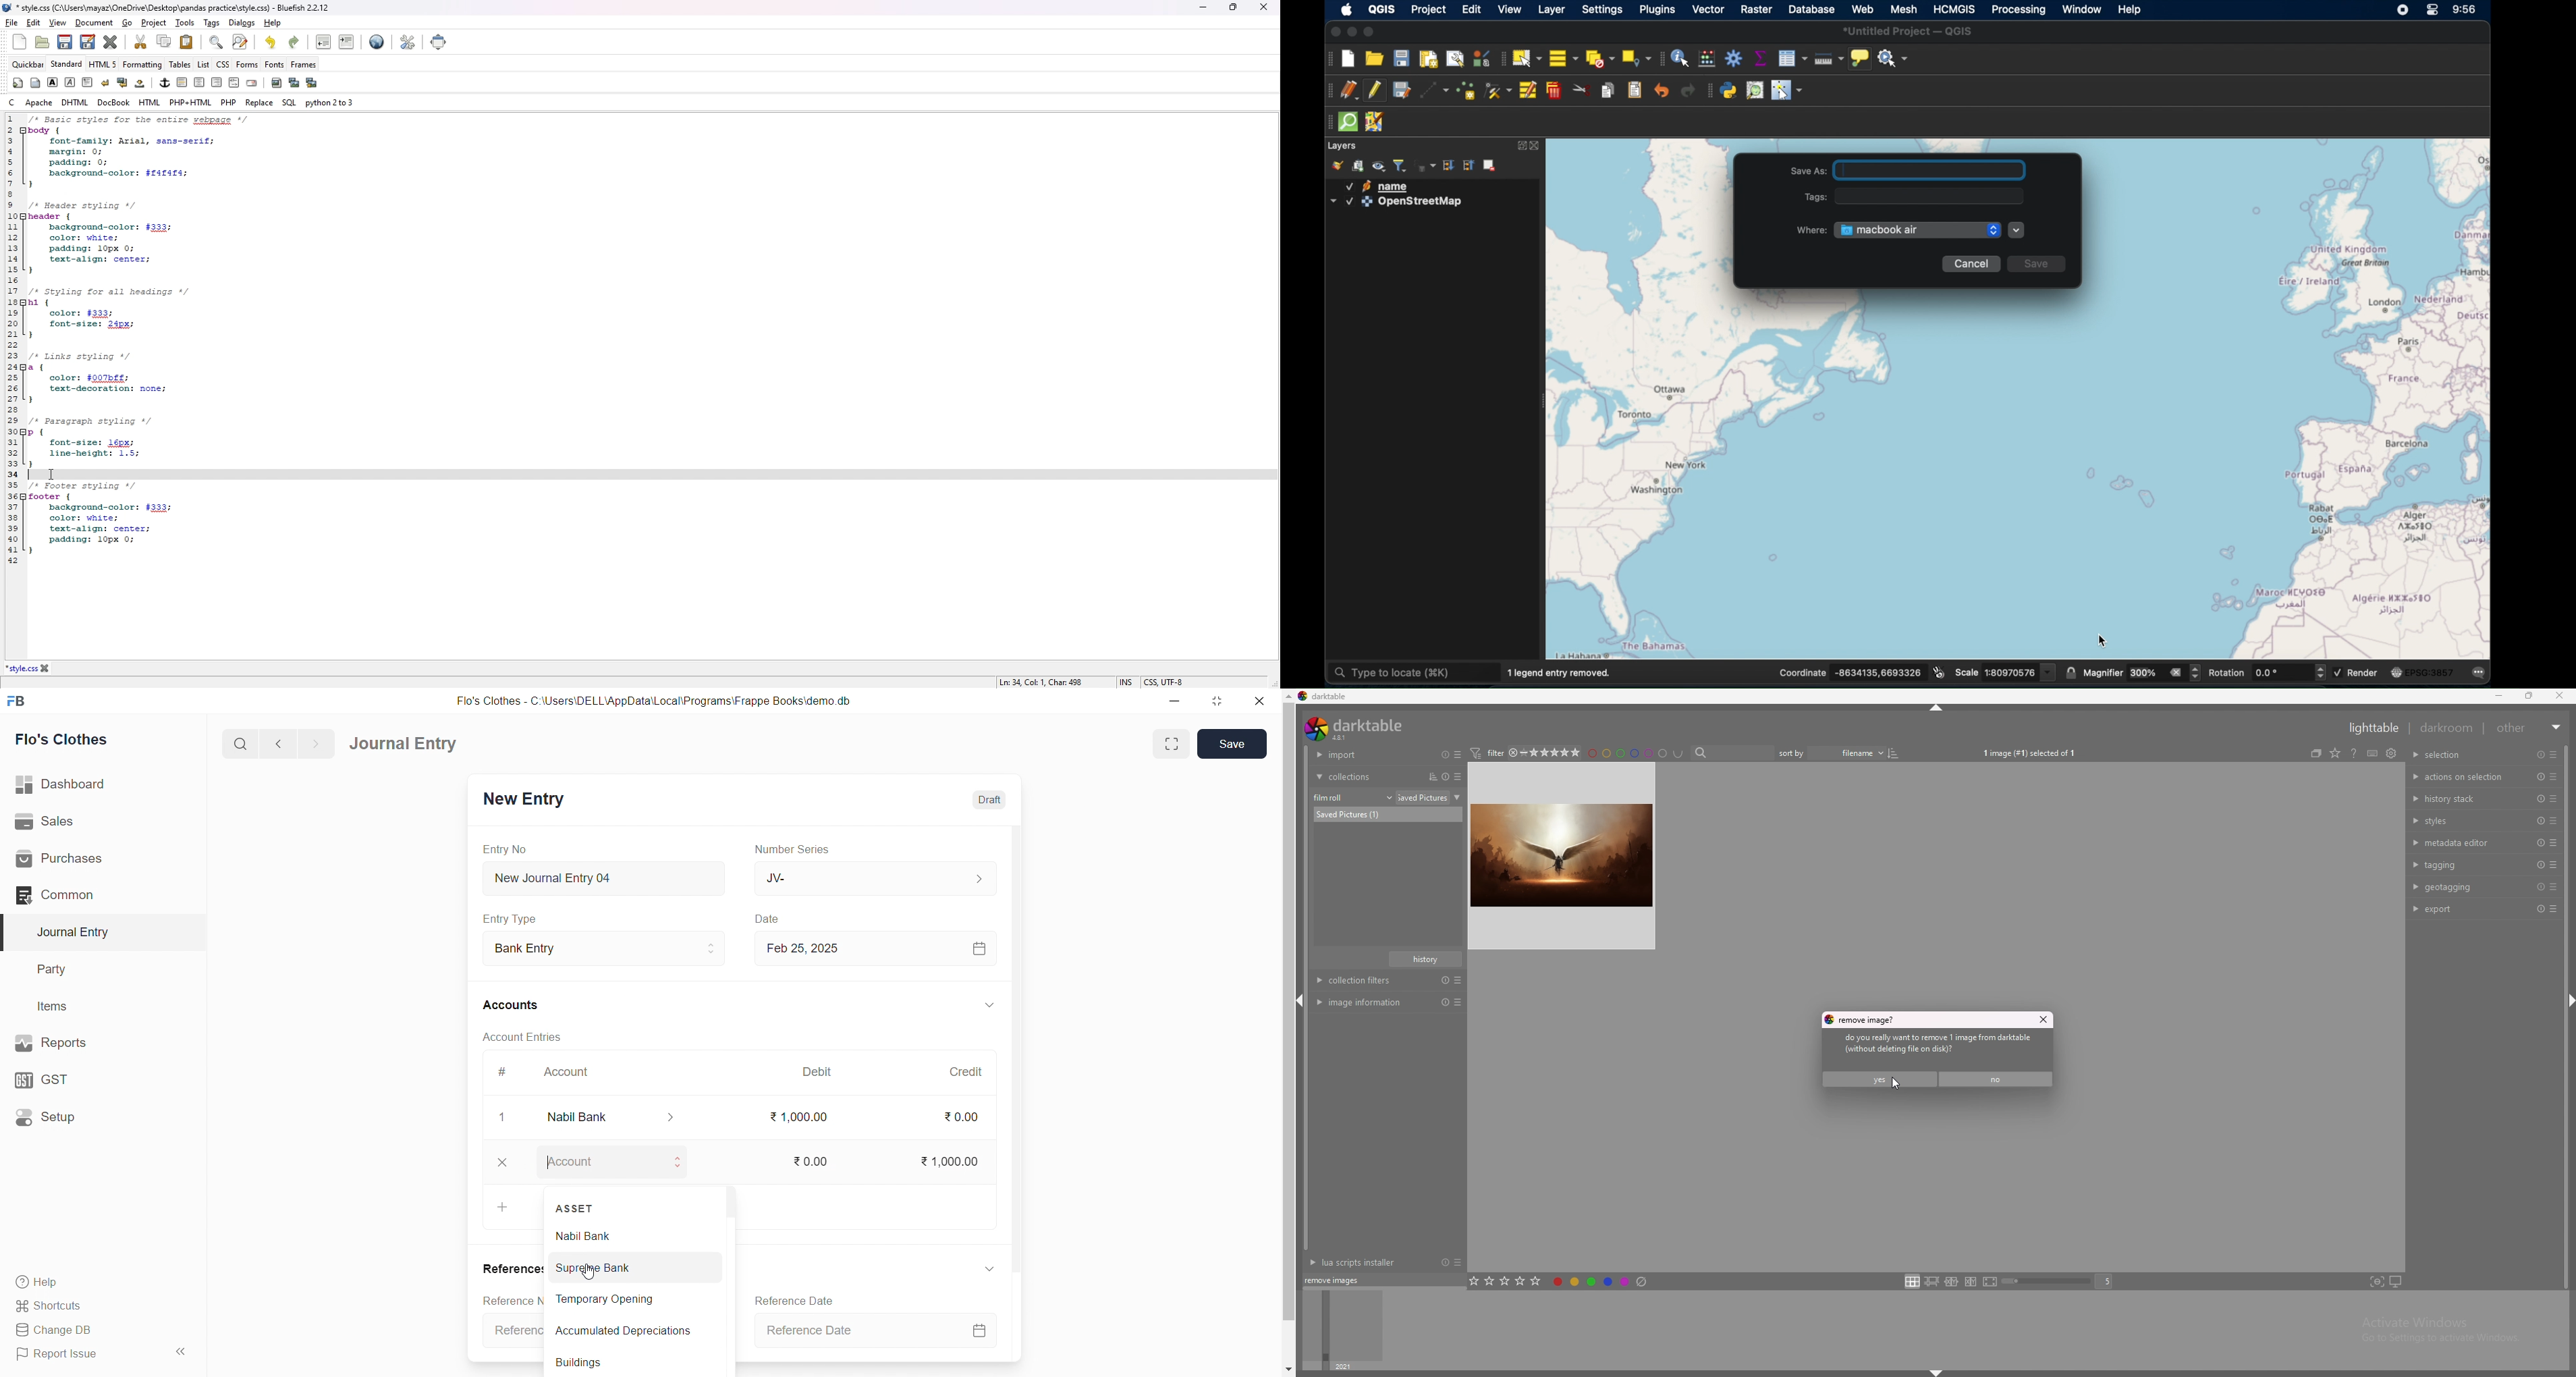 This screenshot has width=2576, height=1400. I want to click on open, so click(43, 42).